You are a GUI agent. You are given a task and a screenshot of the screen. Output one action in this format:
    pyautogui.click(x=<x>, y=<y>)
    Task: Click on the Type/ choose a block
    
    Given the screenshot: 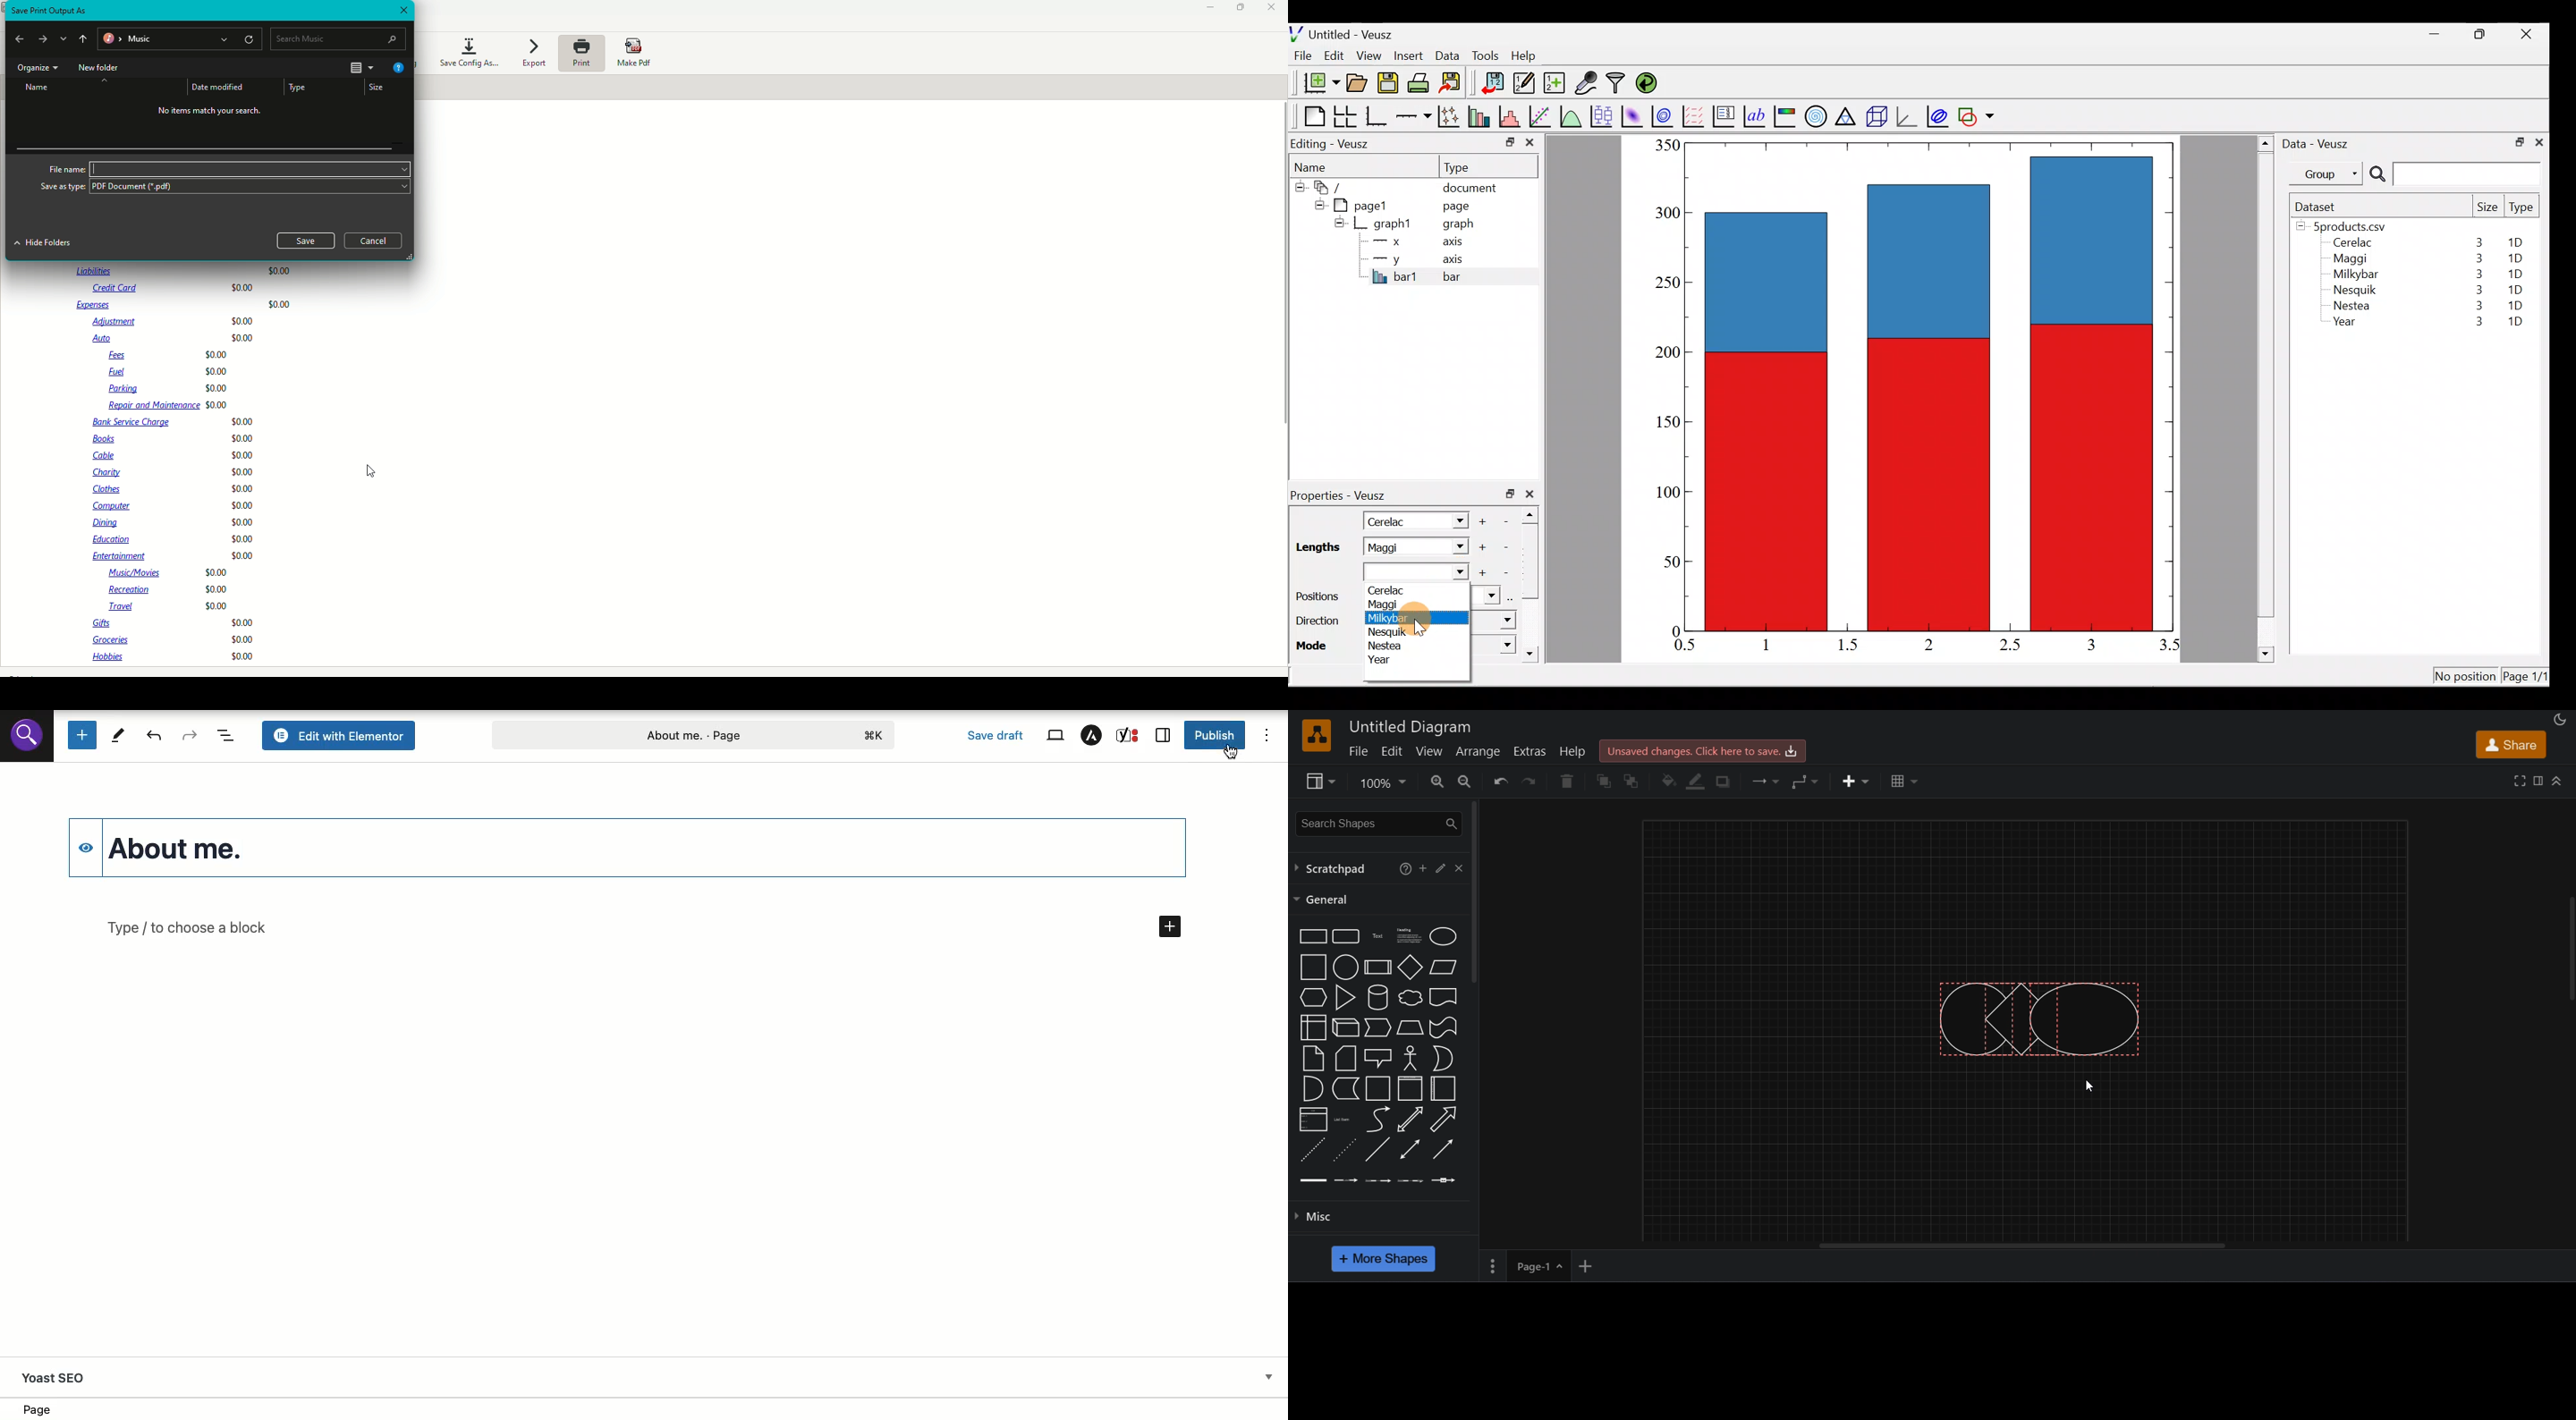 What is the action you would take?
    pyautogui.click(x=642, y=928)
    